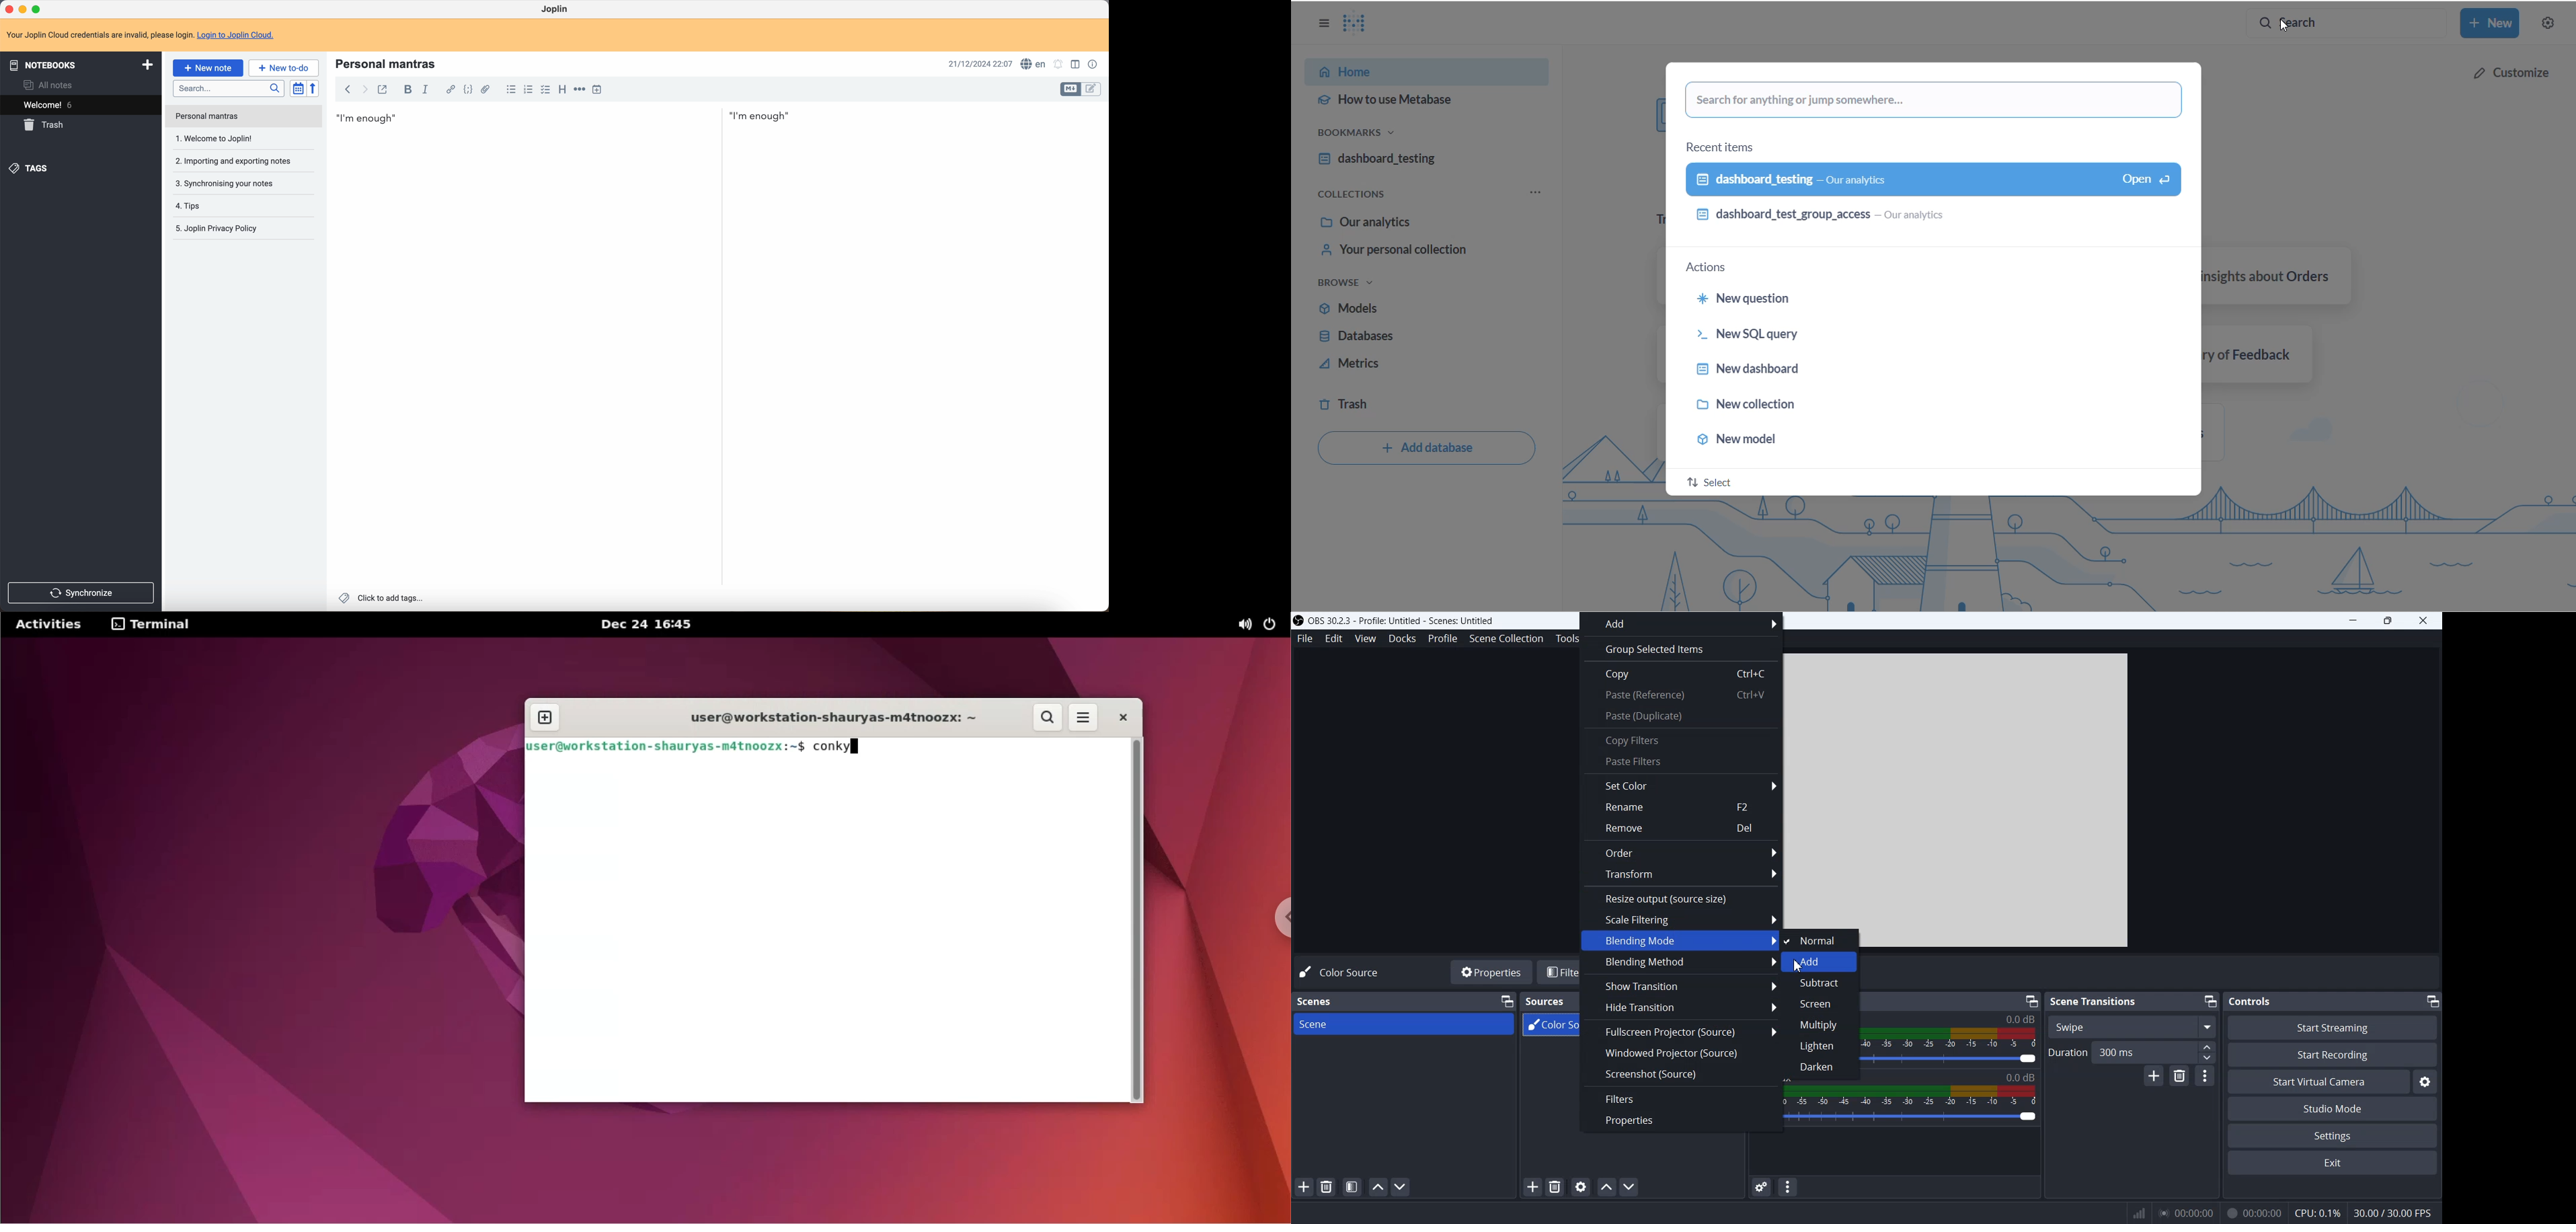  What do you see at coordinates (216, 229) in the screenshot?
I see `Joplin privacy p olicy` at bounding box center [216, 229].